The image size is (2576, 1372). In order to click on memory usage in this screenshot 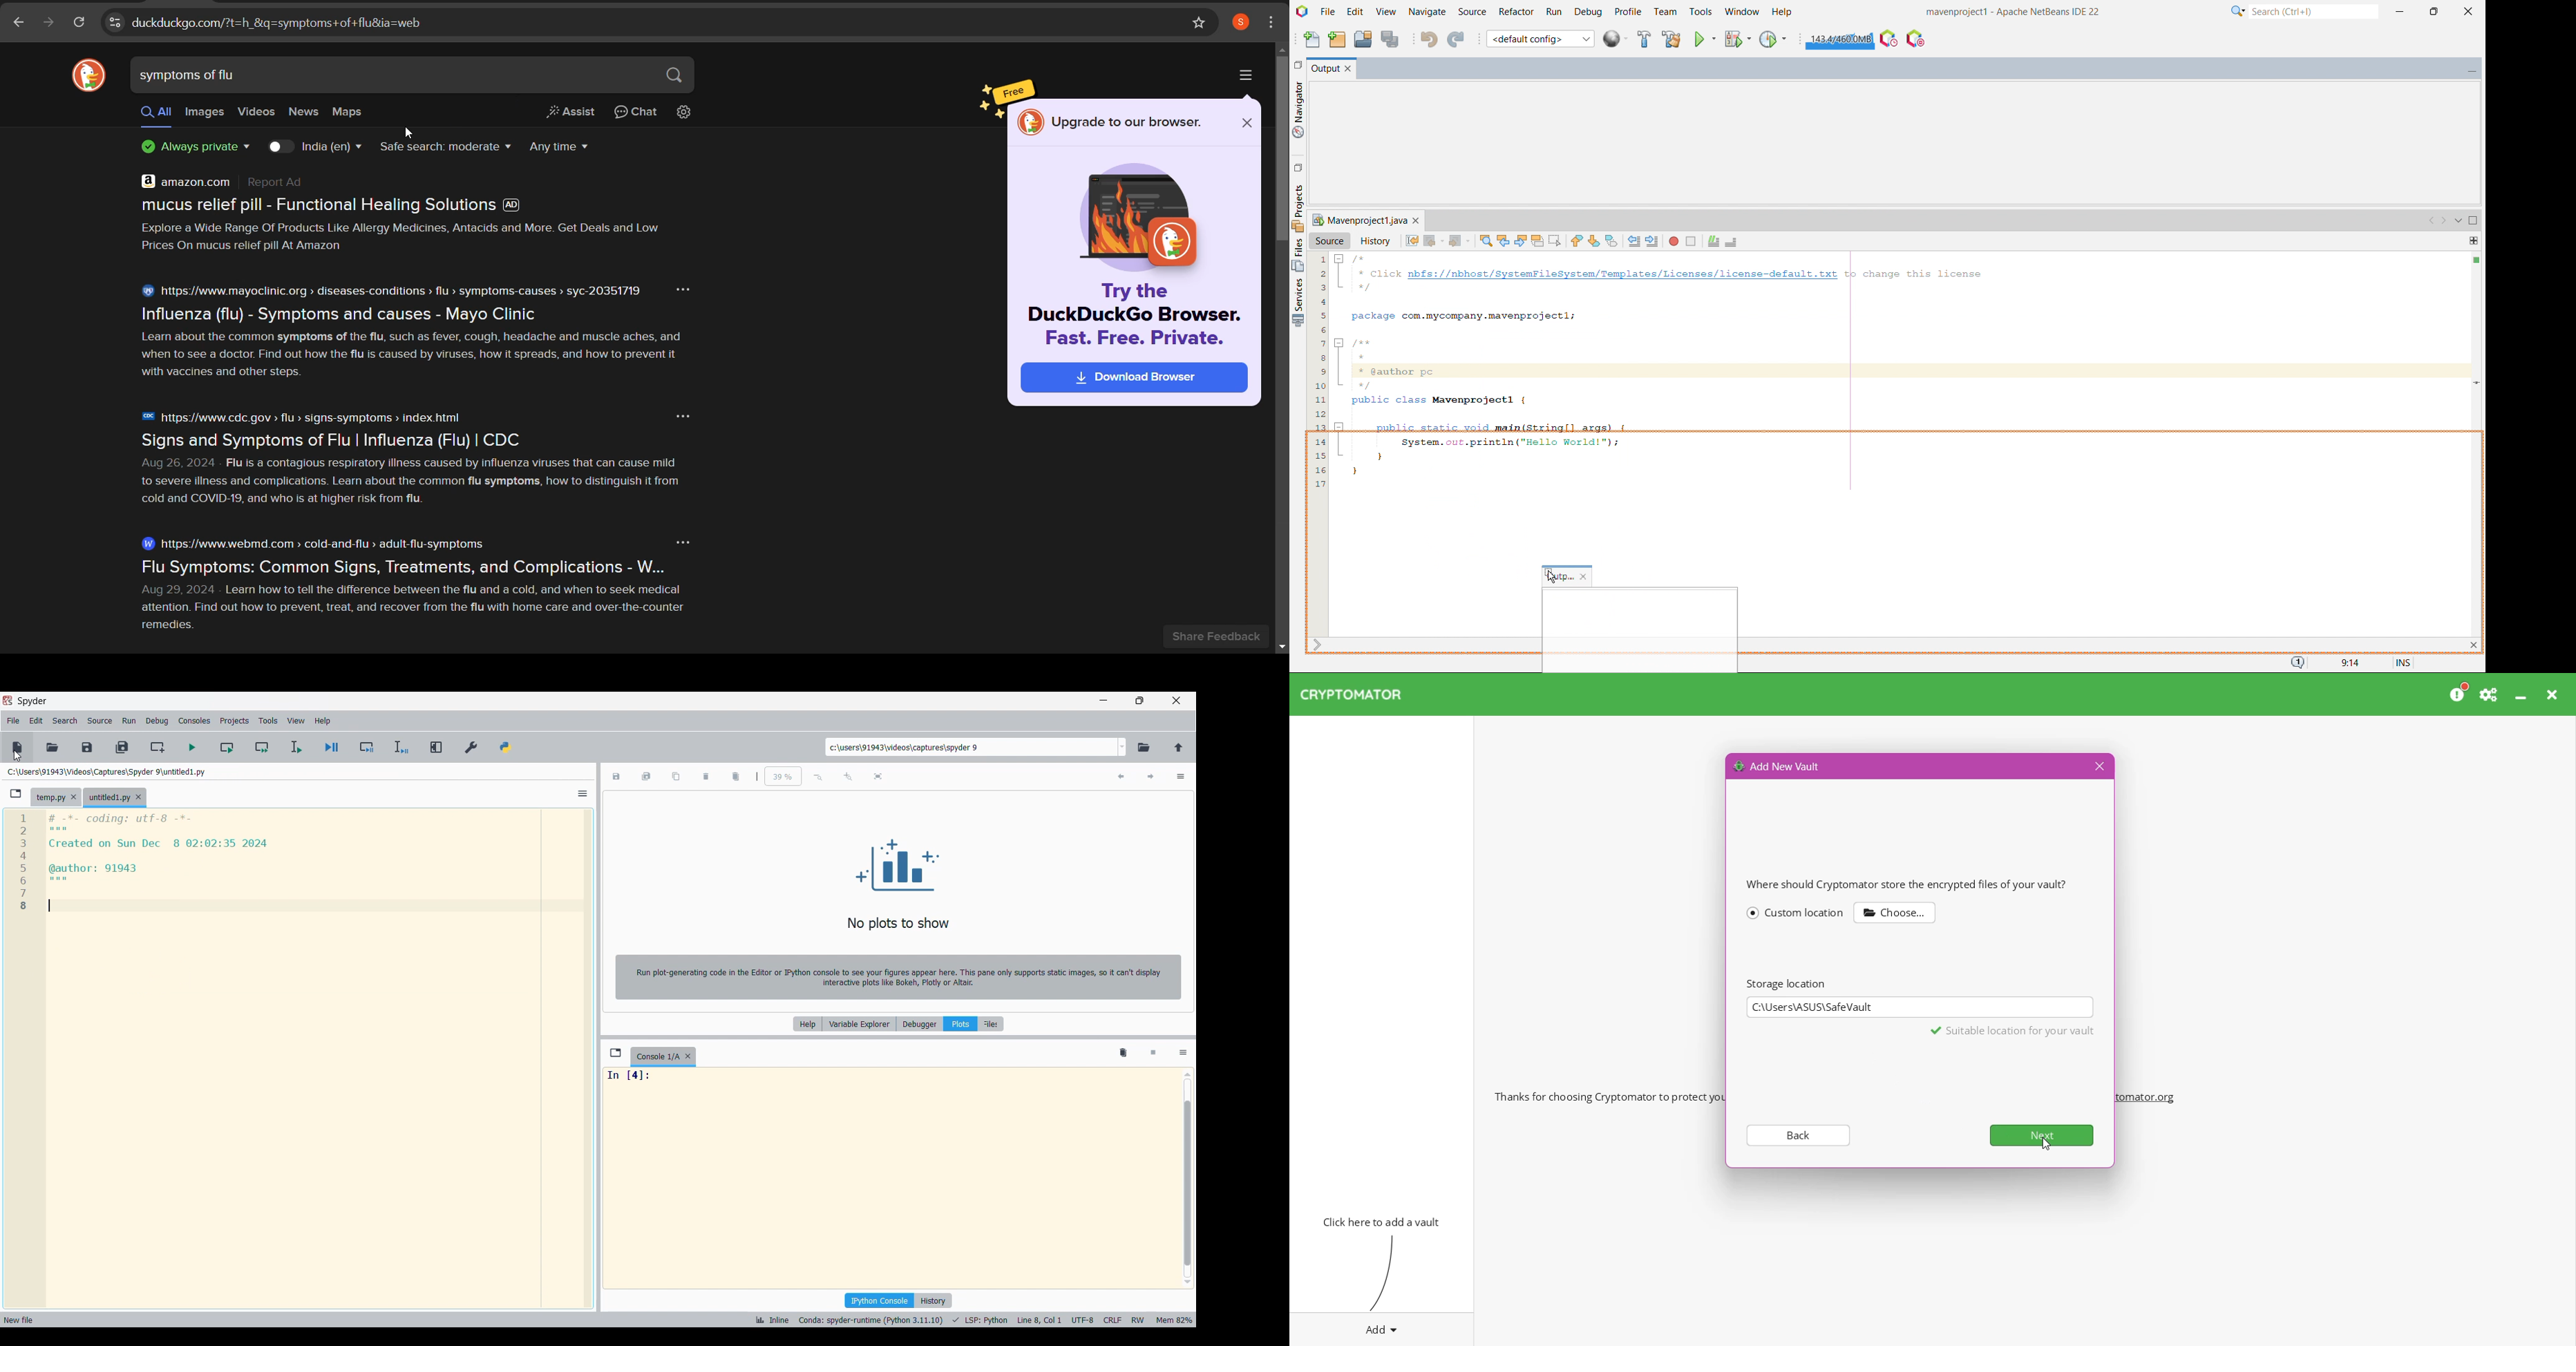, I will do `click(1174, 1319)`.